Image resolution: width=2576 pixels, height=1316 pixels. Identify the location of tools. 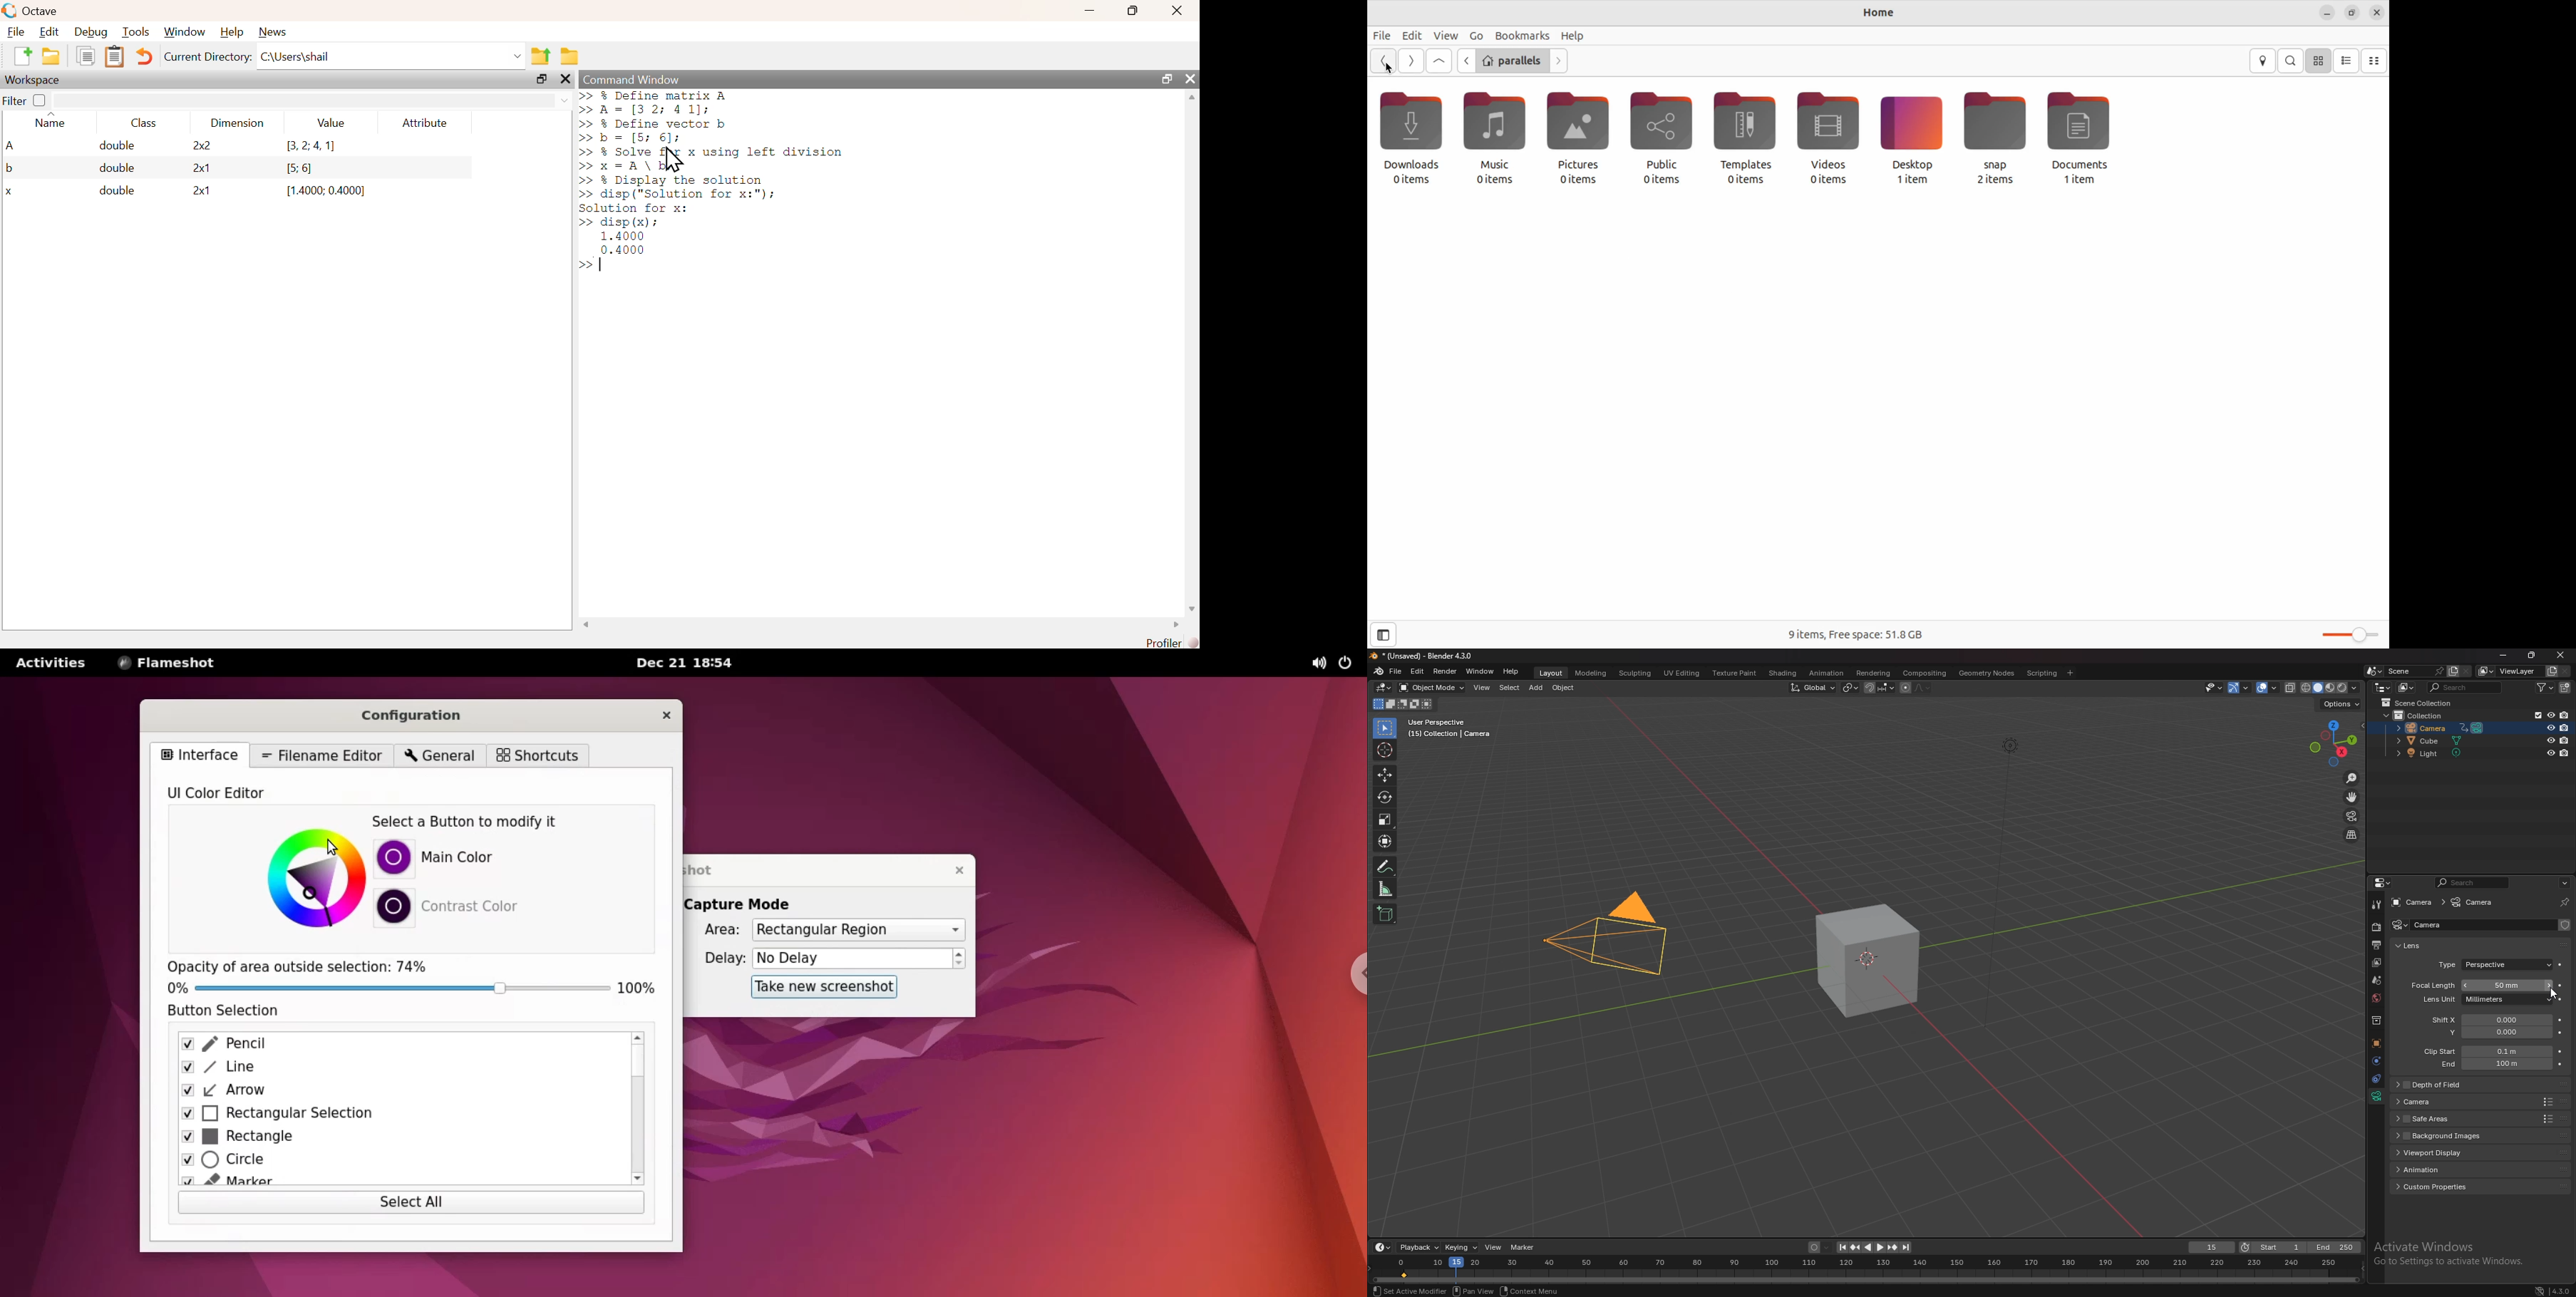
(137, 32).